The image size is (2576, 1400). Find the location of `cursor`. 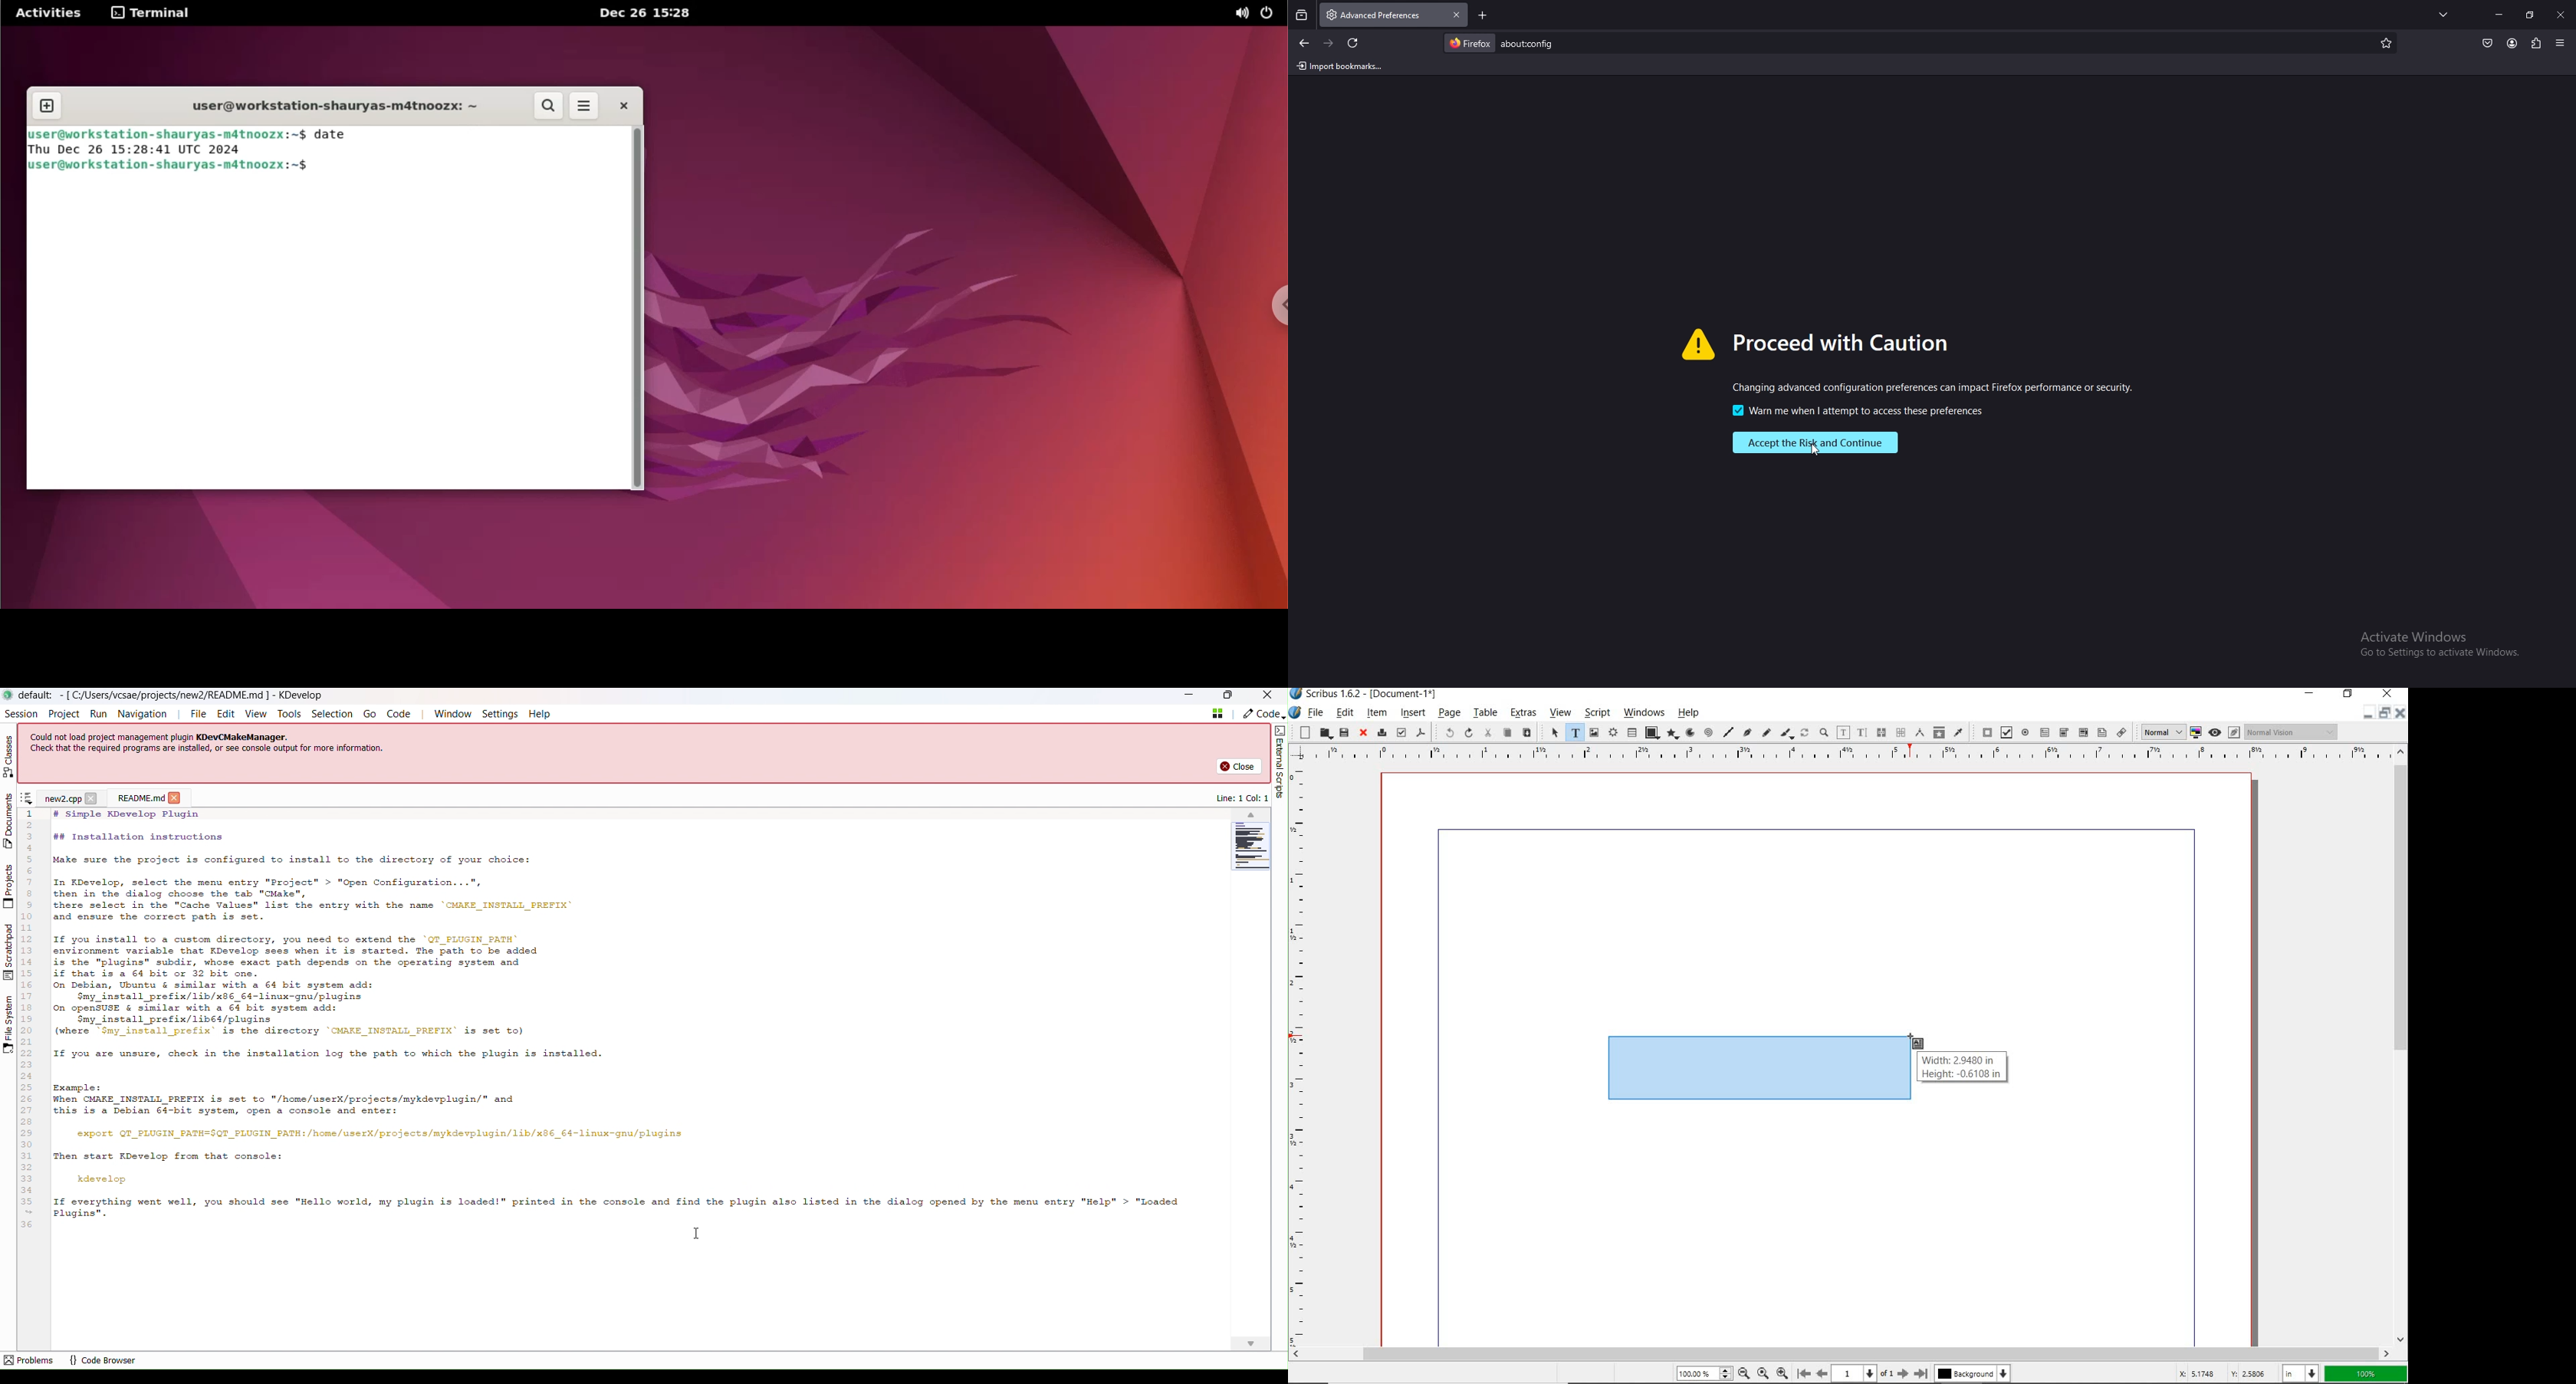

cursor is located at coordinates (1819, 454).